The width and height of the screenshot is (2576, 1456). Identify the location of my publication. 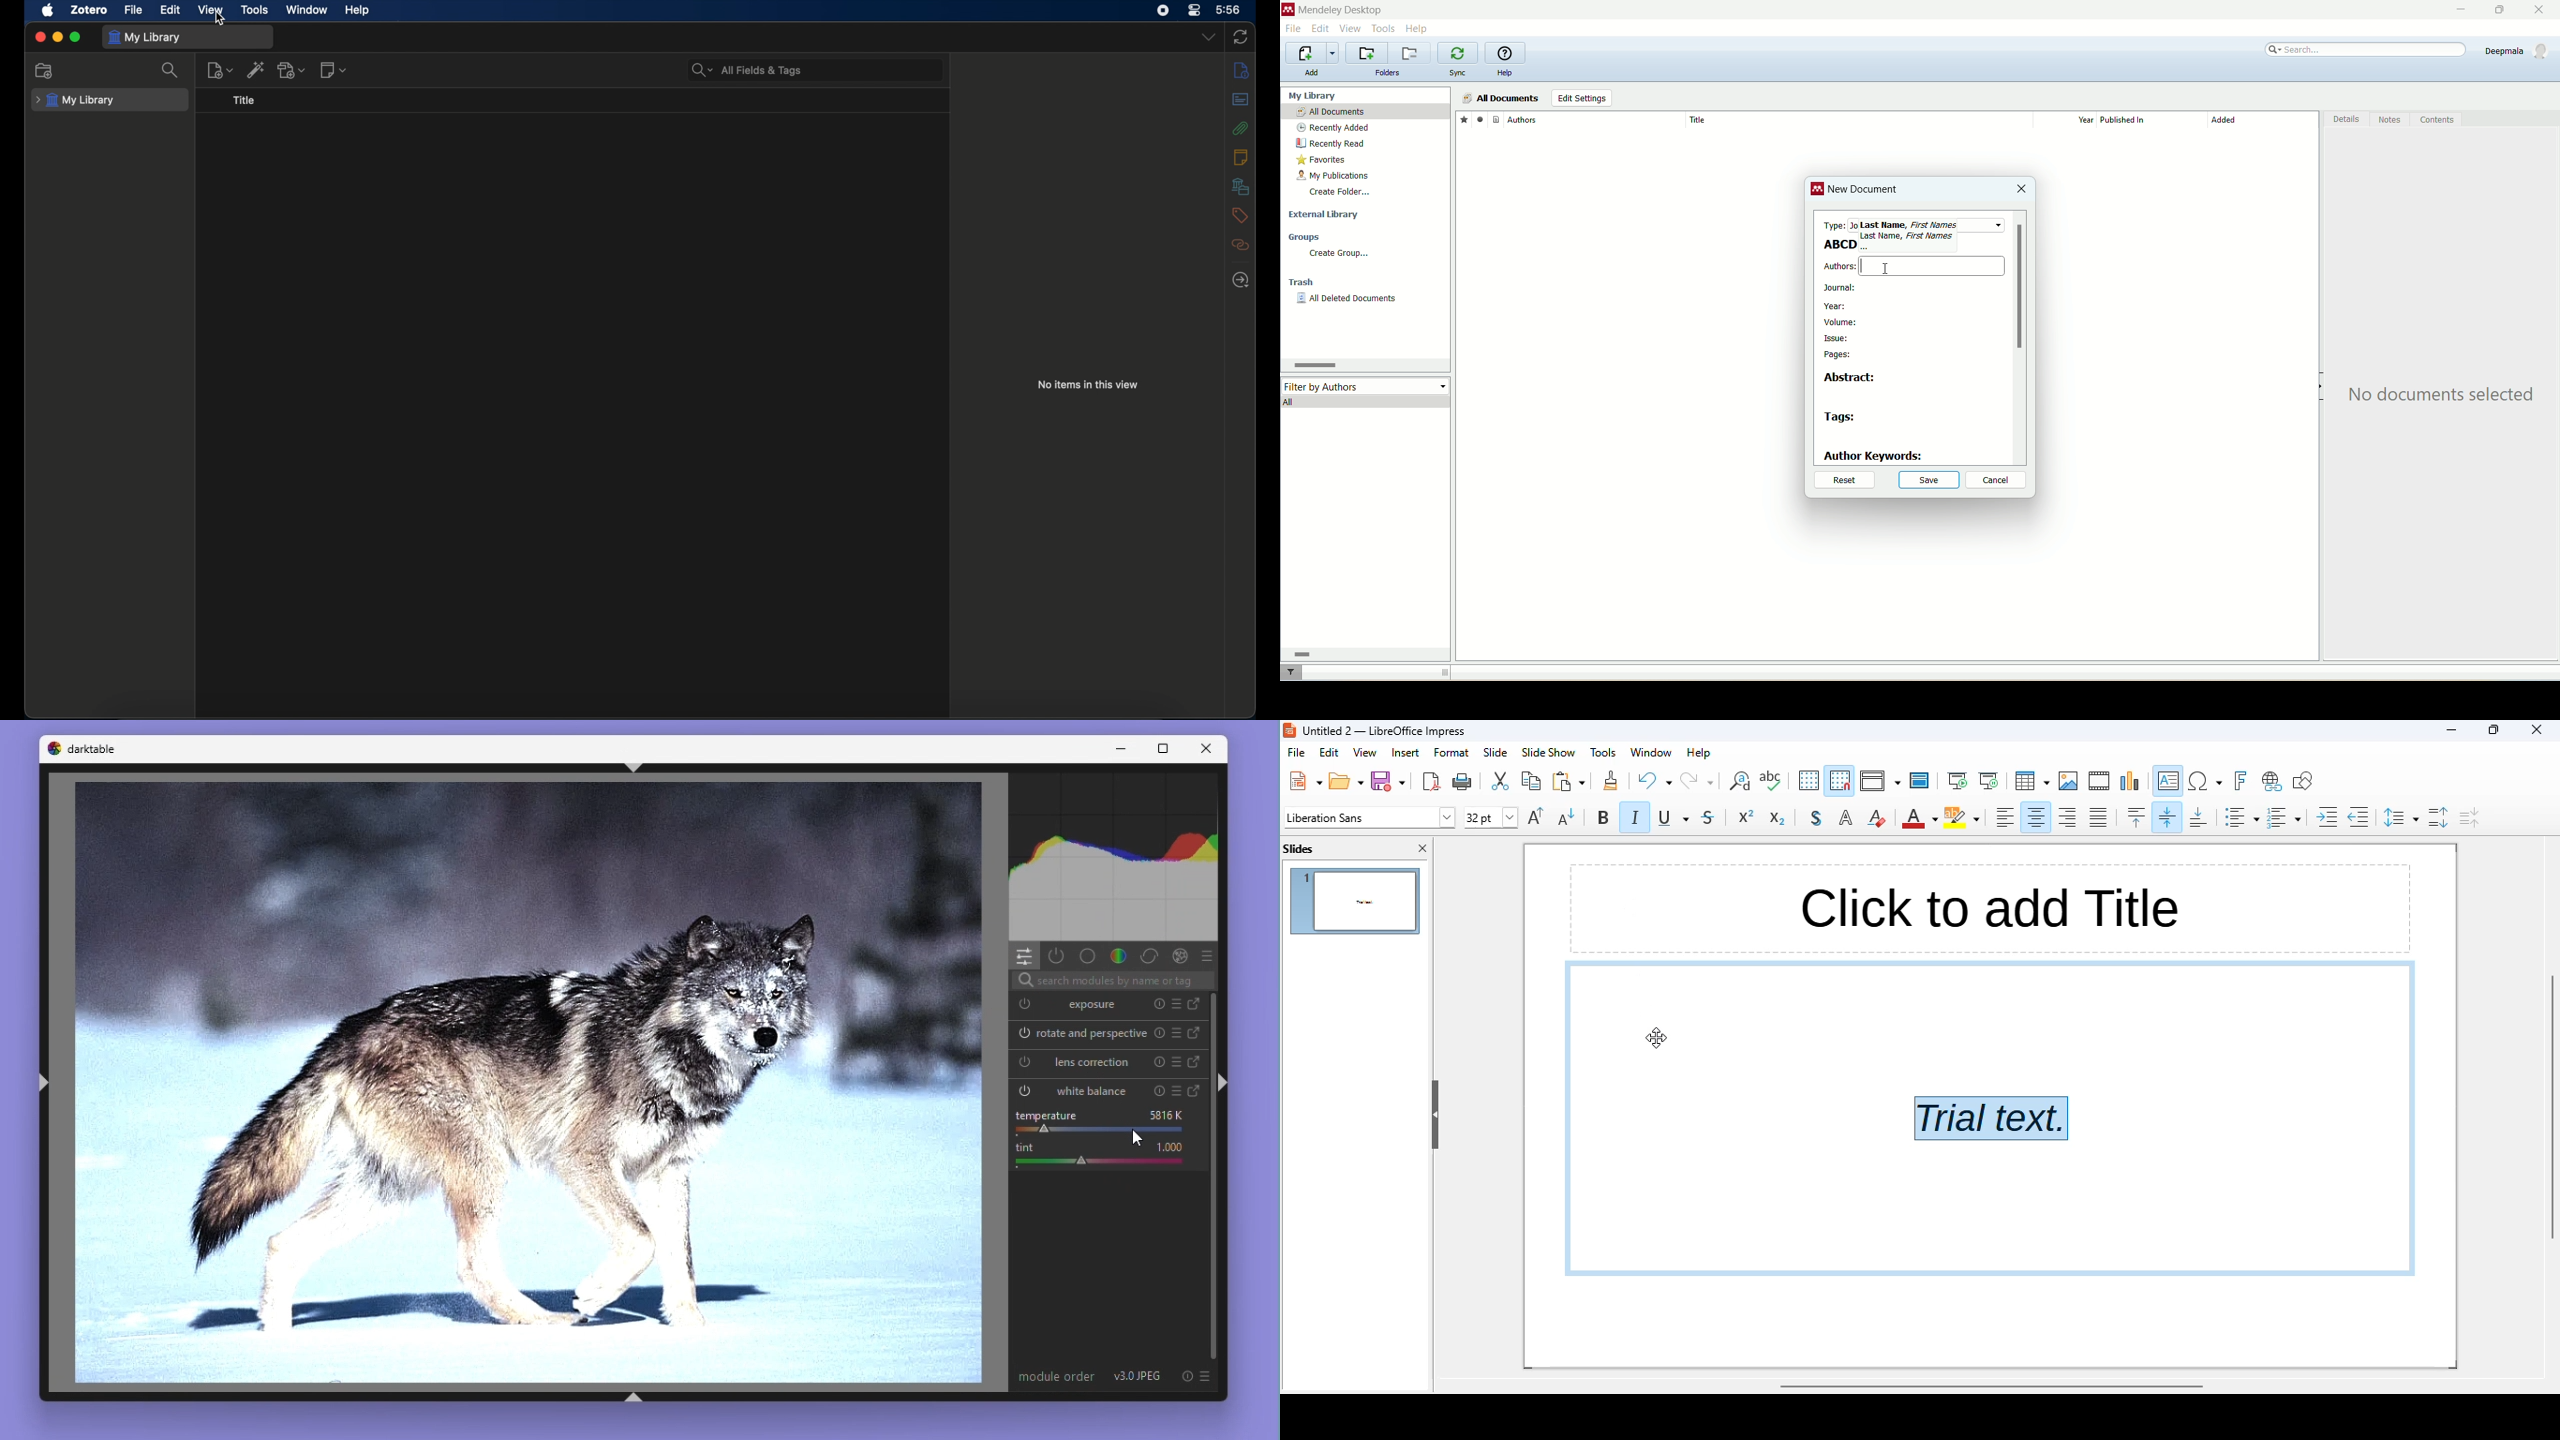
(1335, 177).